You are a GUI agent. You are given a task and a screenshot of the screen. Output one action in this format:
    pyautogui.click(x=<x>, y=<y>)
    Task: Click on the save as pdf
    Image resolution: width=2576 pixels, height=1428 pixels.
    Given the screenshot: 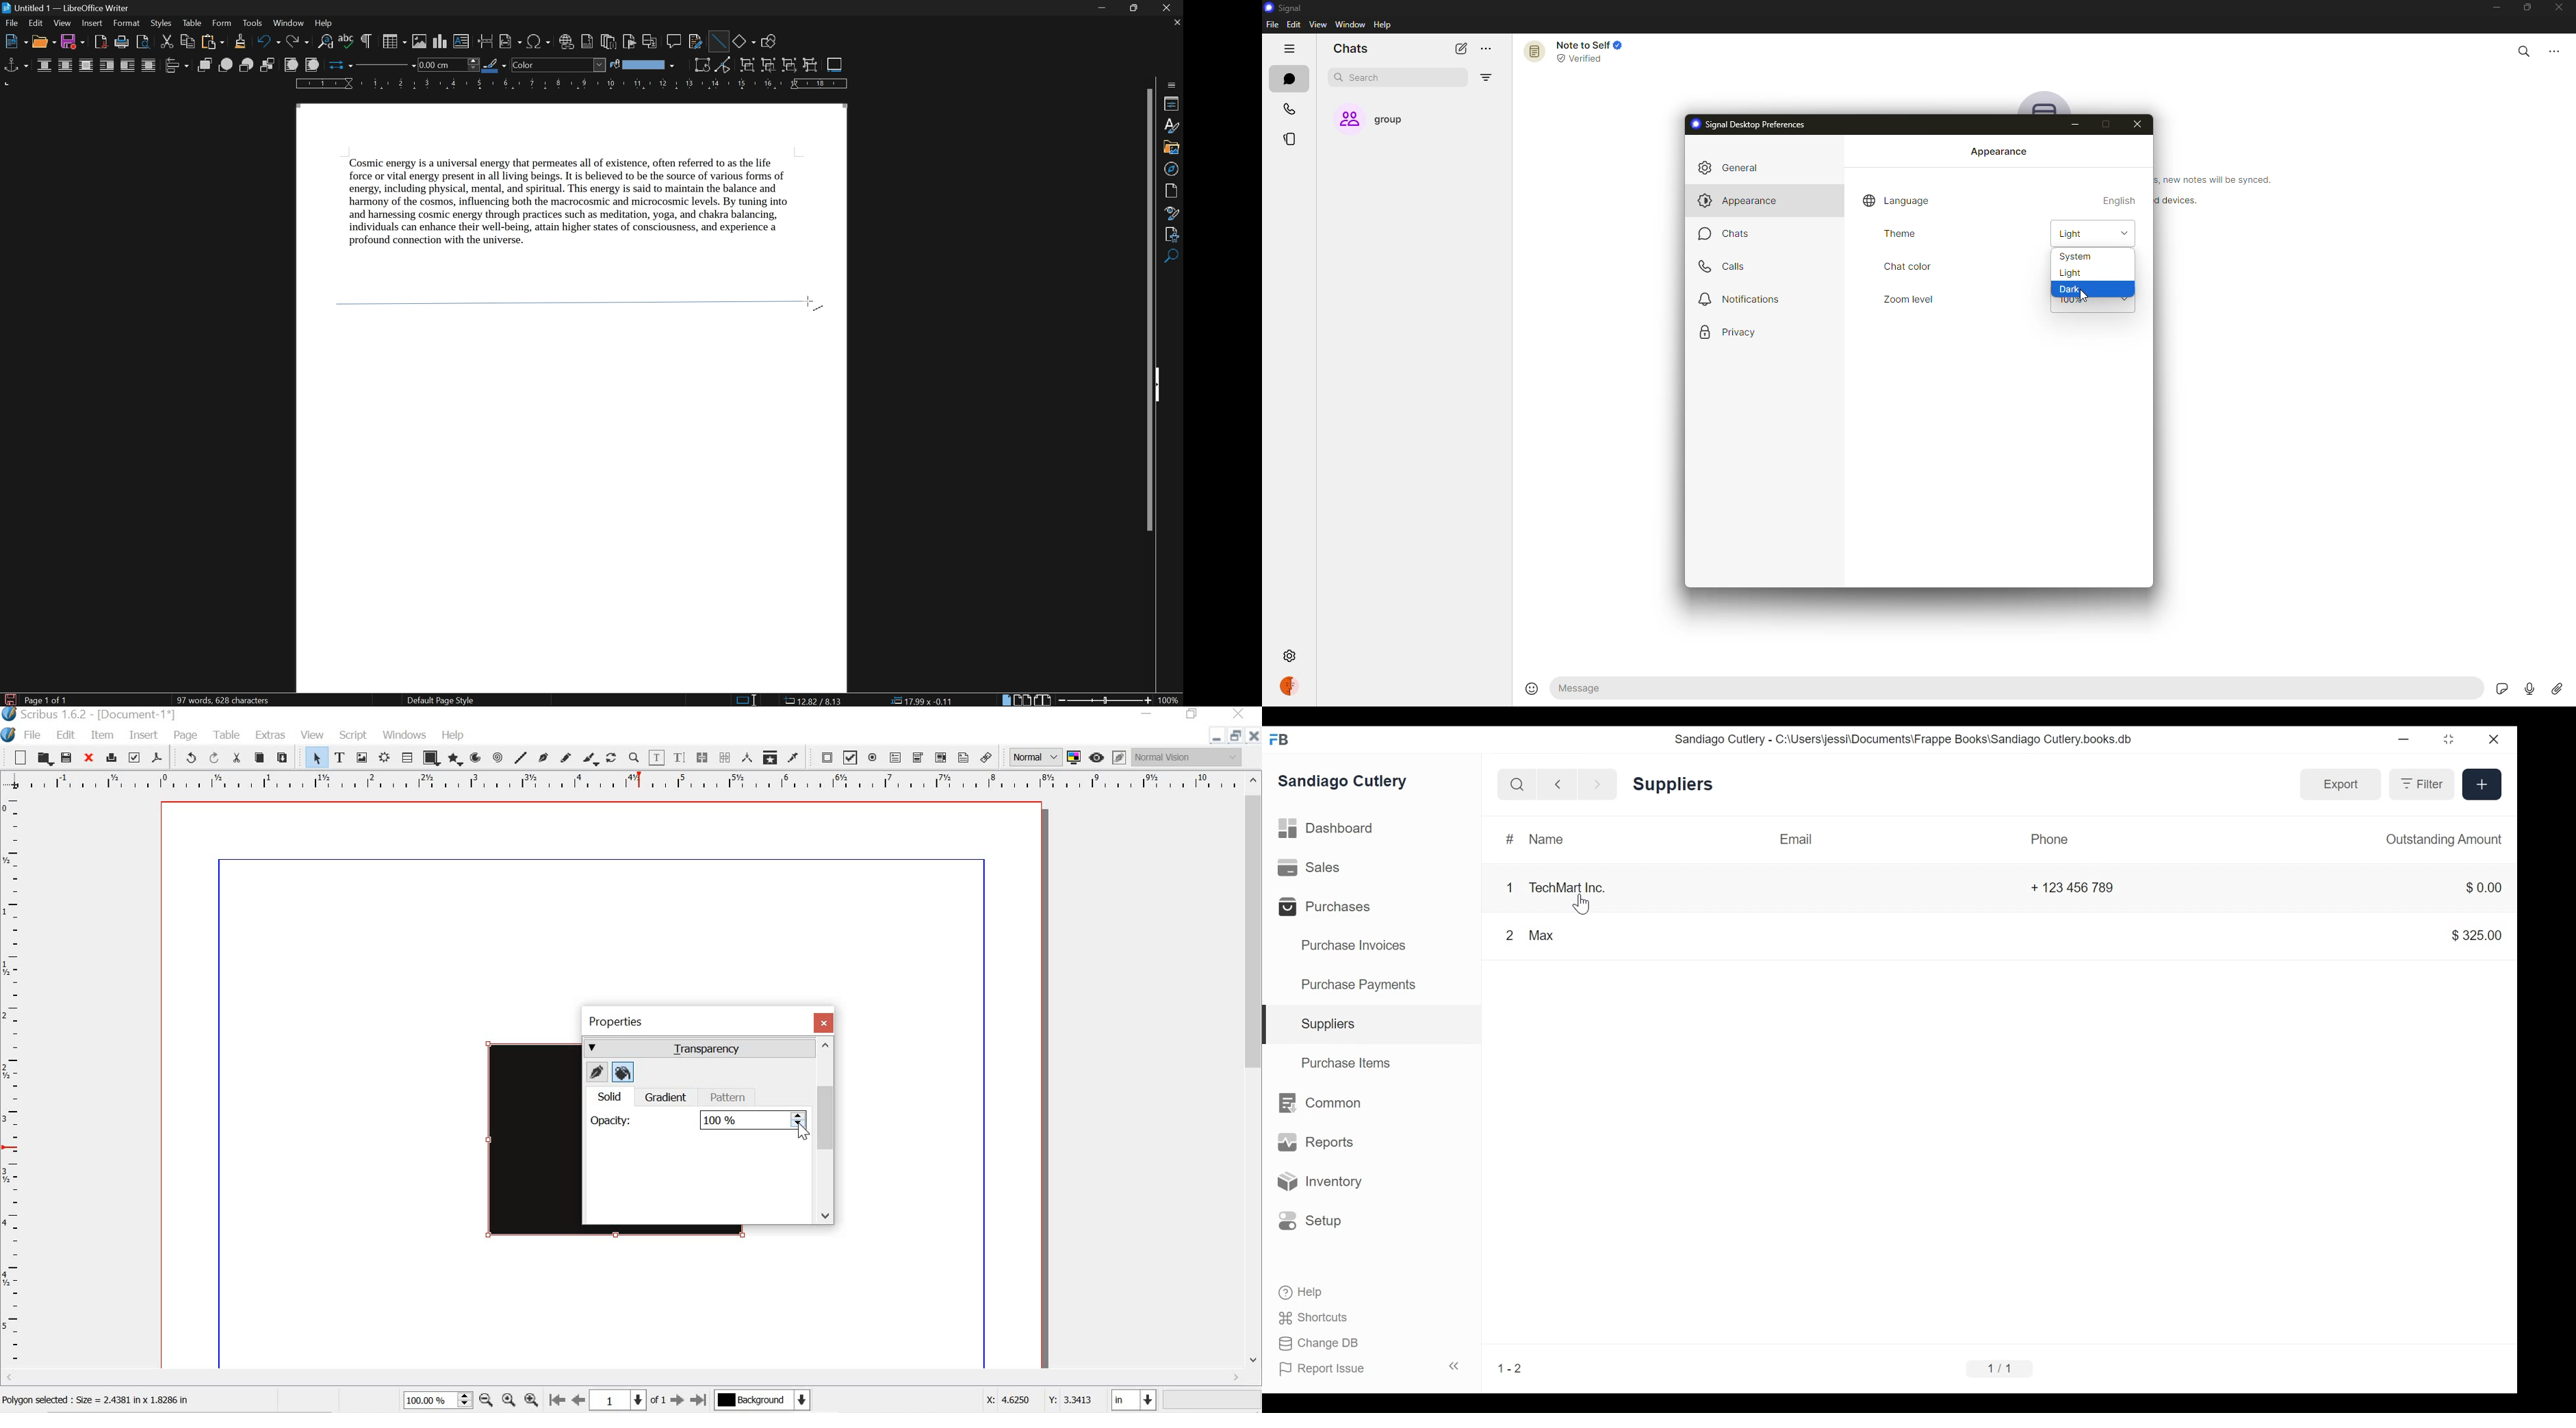 What is the action you would take?
    pyautogui.click(x=157, y=758)
    